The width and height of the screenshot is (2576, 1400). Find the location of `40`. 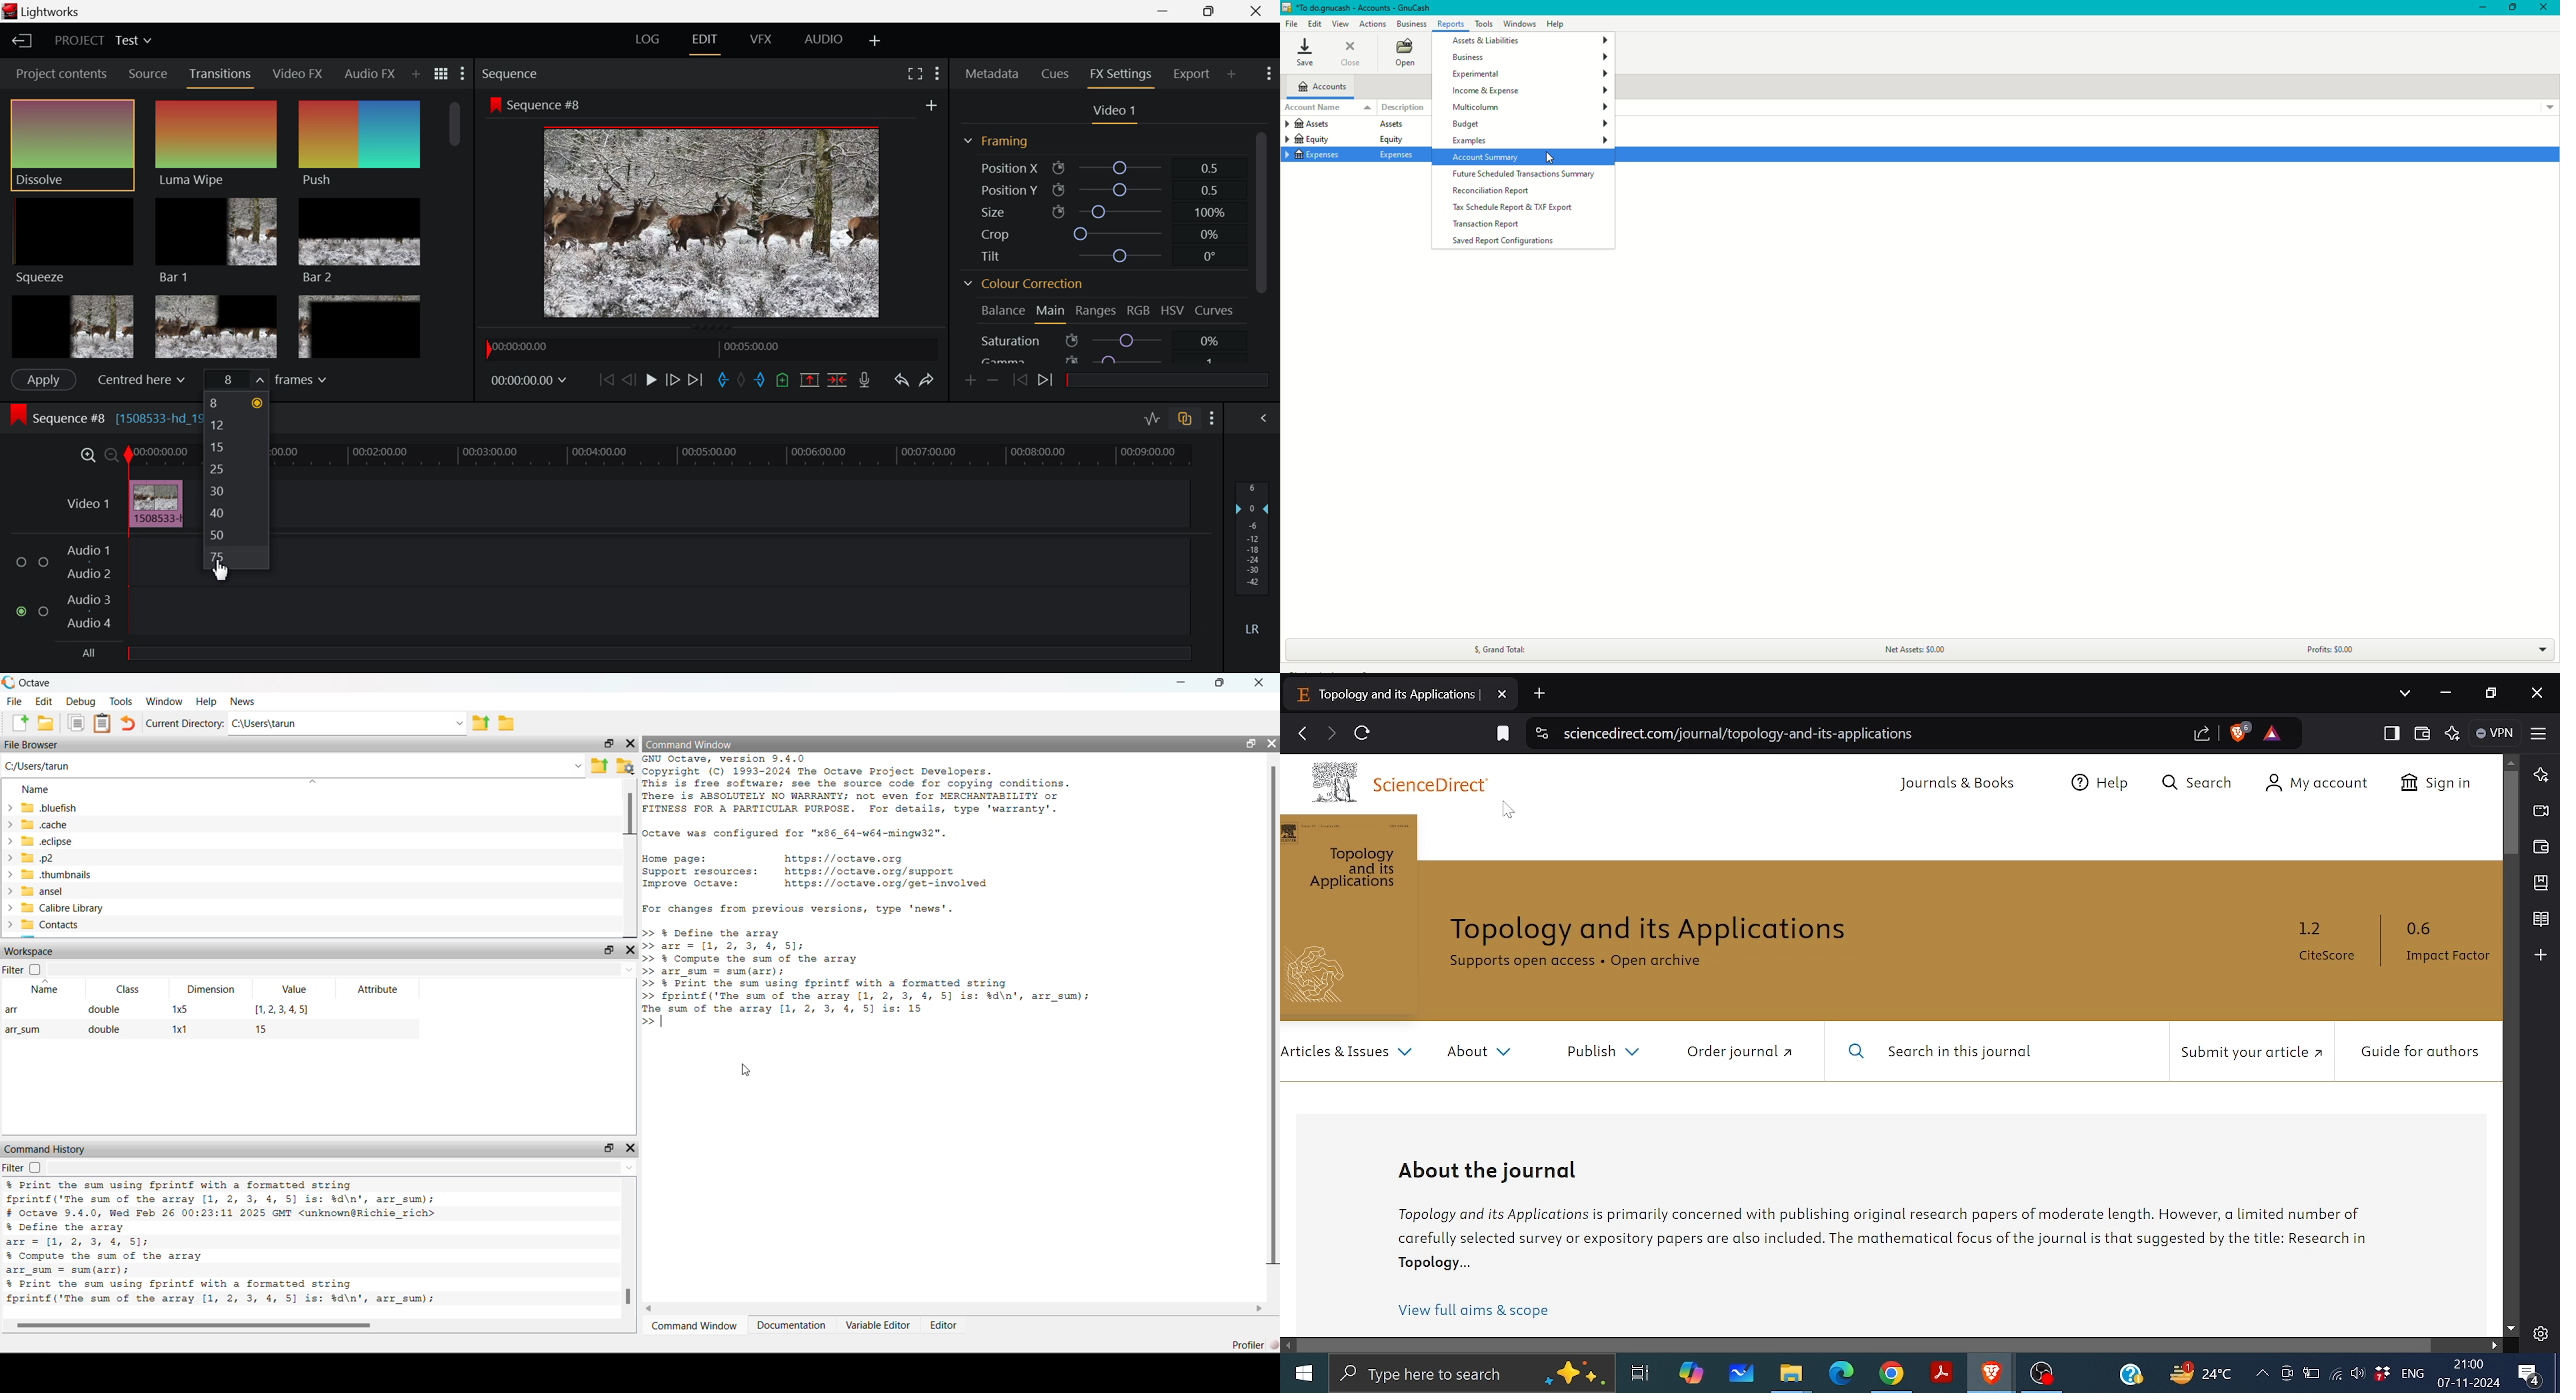

40 is located at coordinates (239, 513).